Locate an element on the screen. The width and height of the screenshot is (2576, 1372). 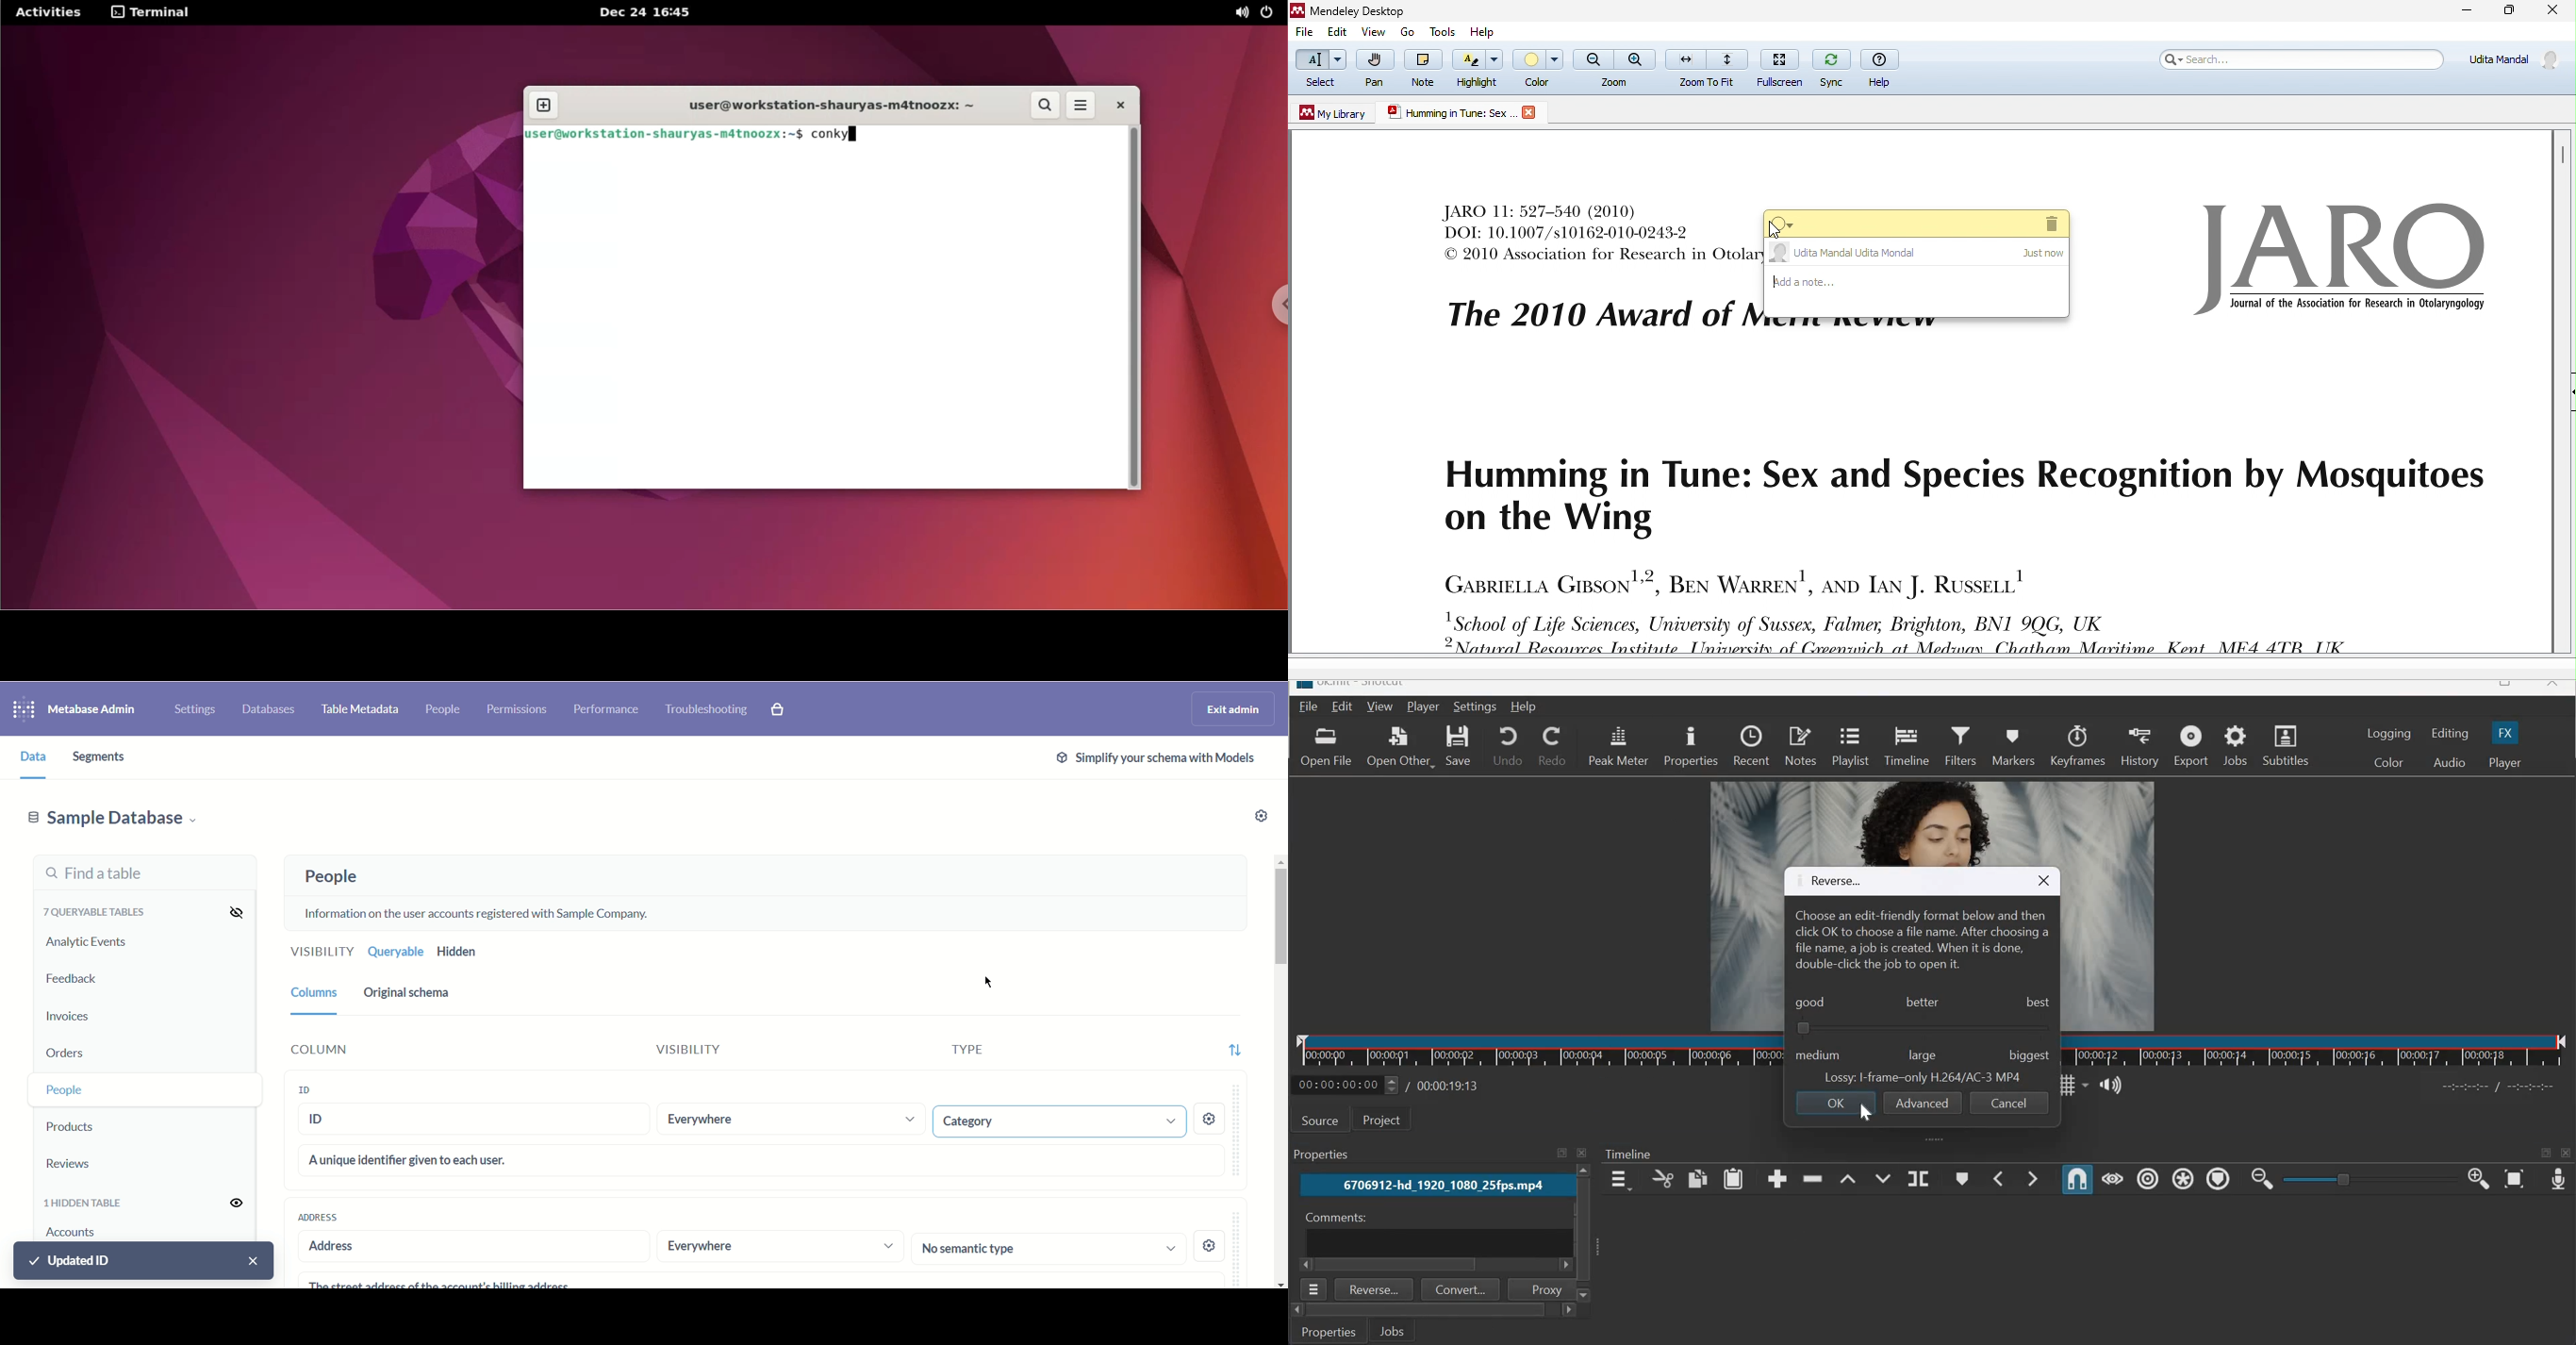
Timeline is located at coordinates (1629, 1155).